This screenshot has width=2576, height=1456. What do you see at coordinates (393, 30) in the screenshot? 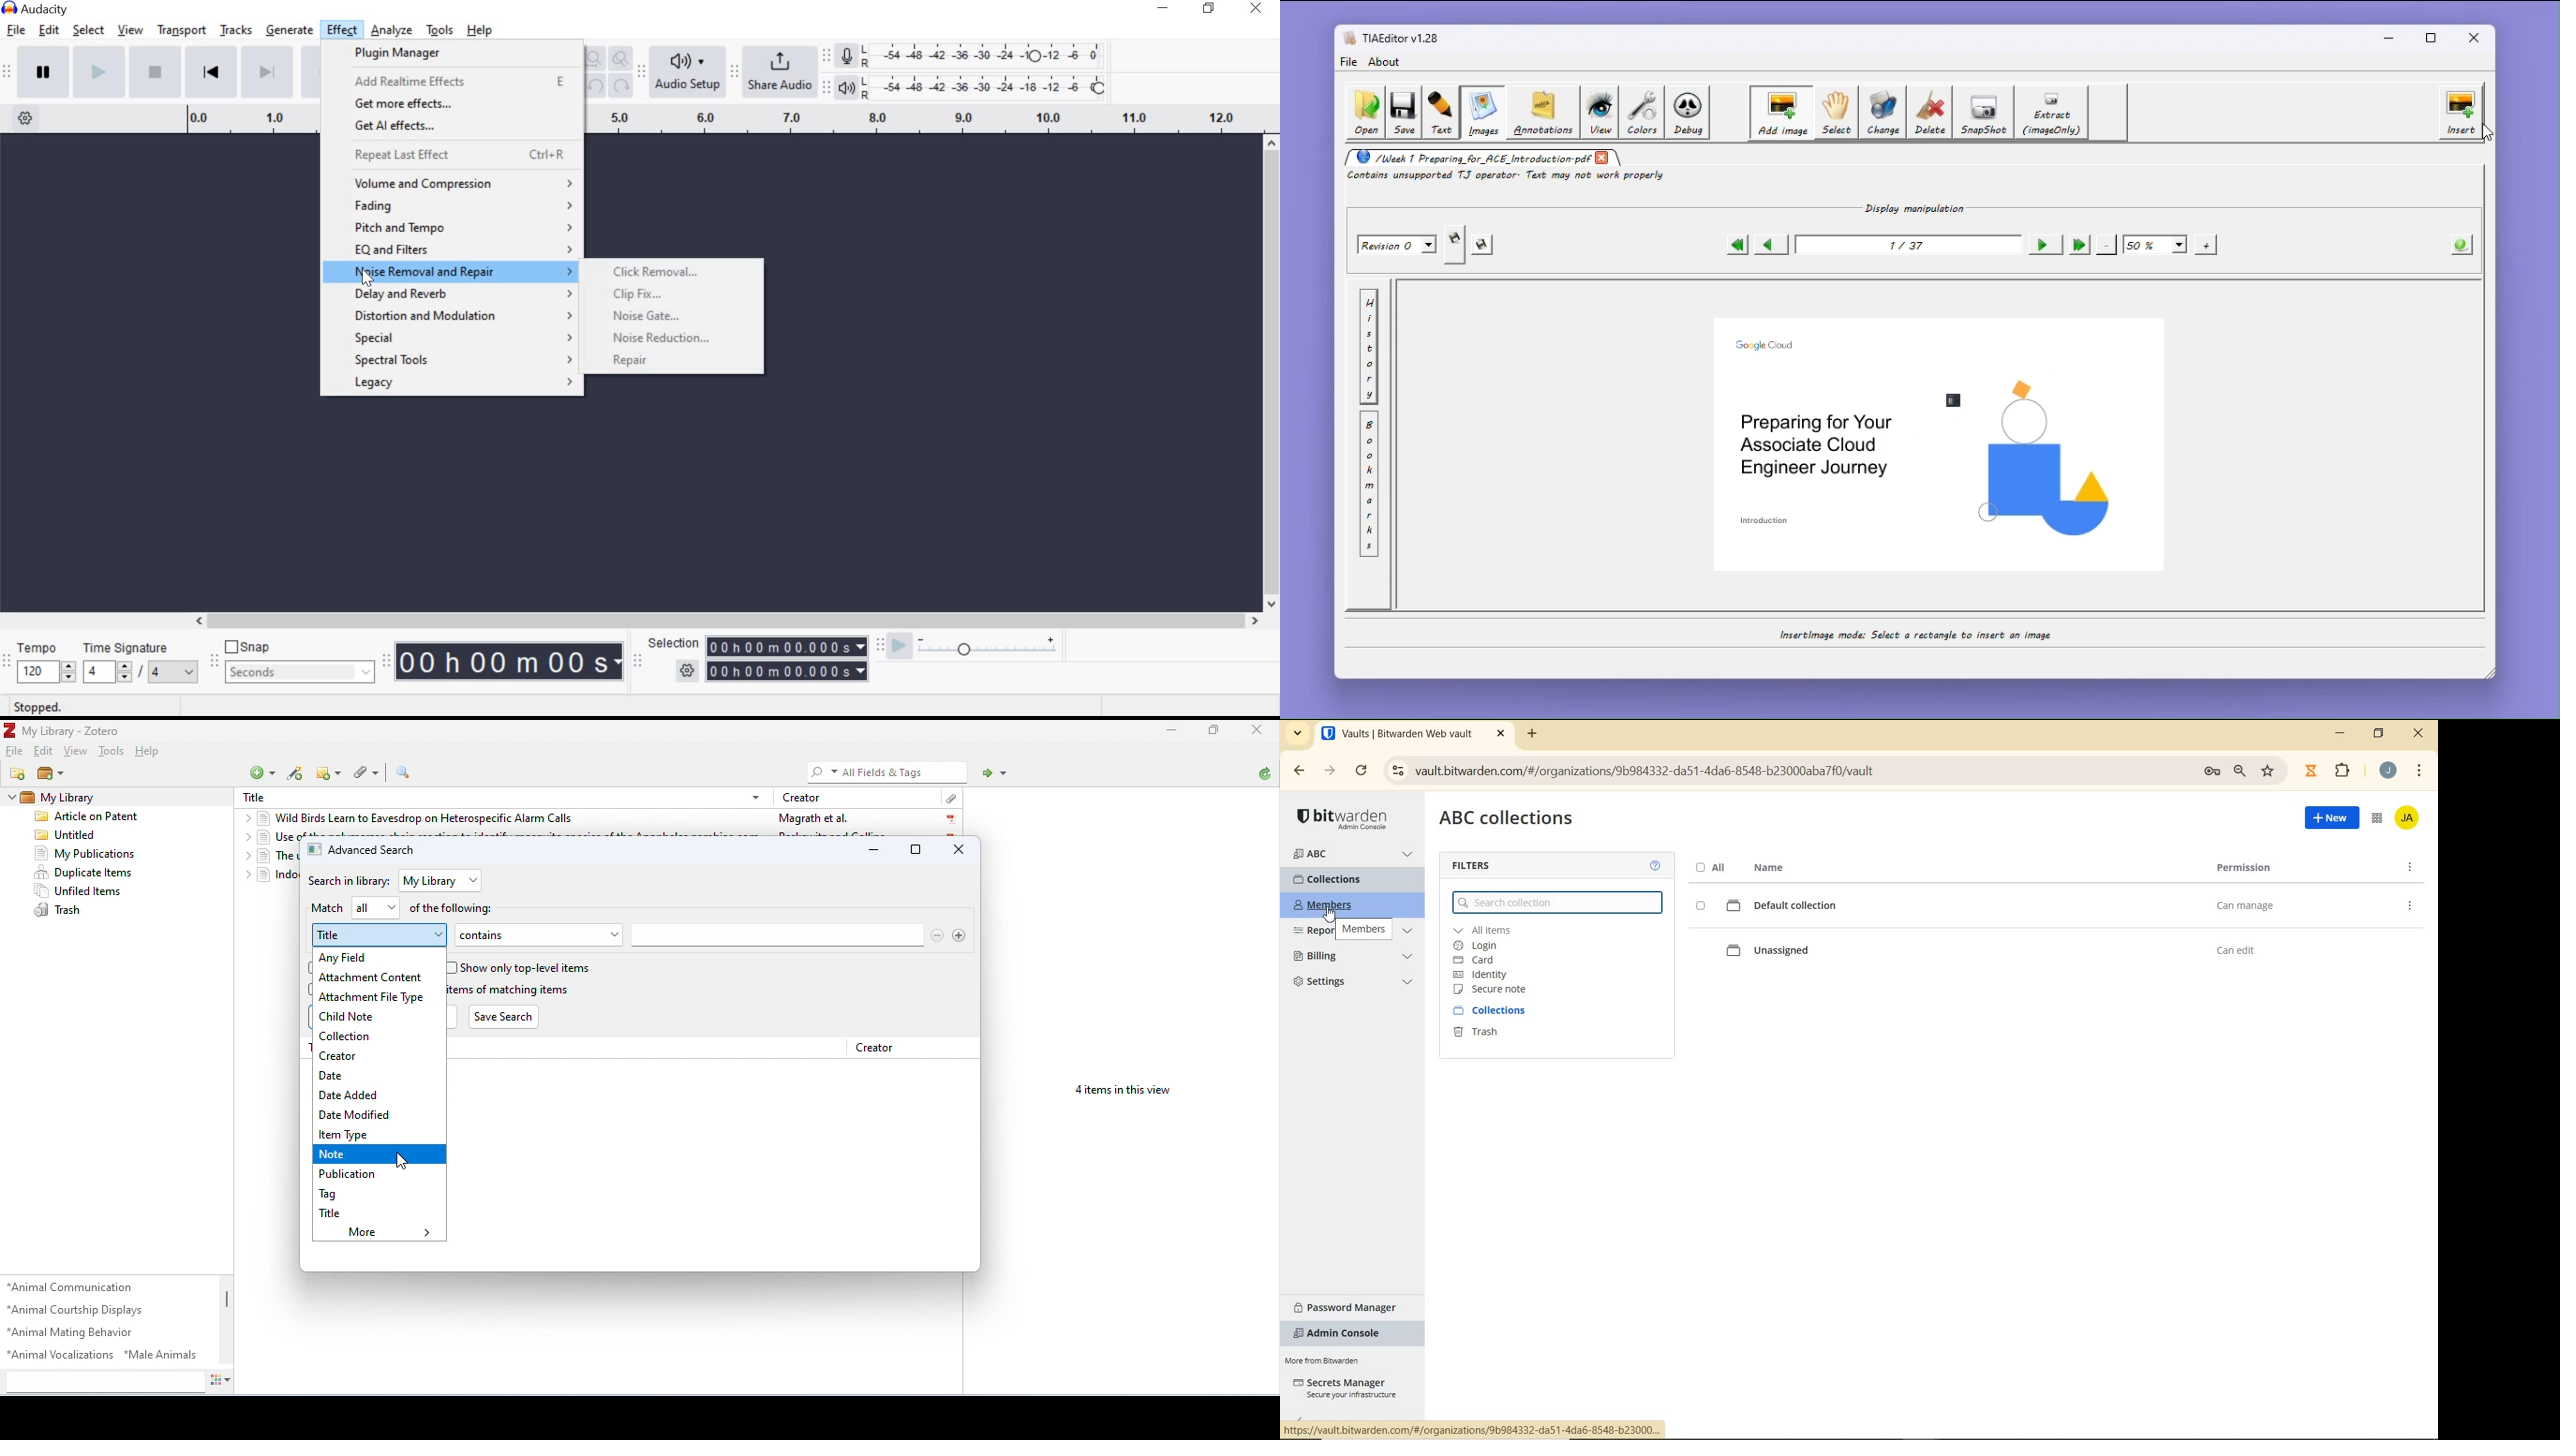
I see `analyze` at bounding box center [393, 30].